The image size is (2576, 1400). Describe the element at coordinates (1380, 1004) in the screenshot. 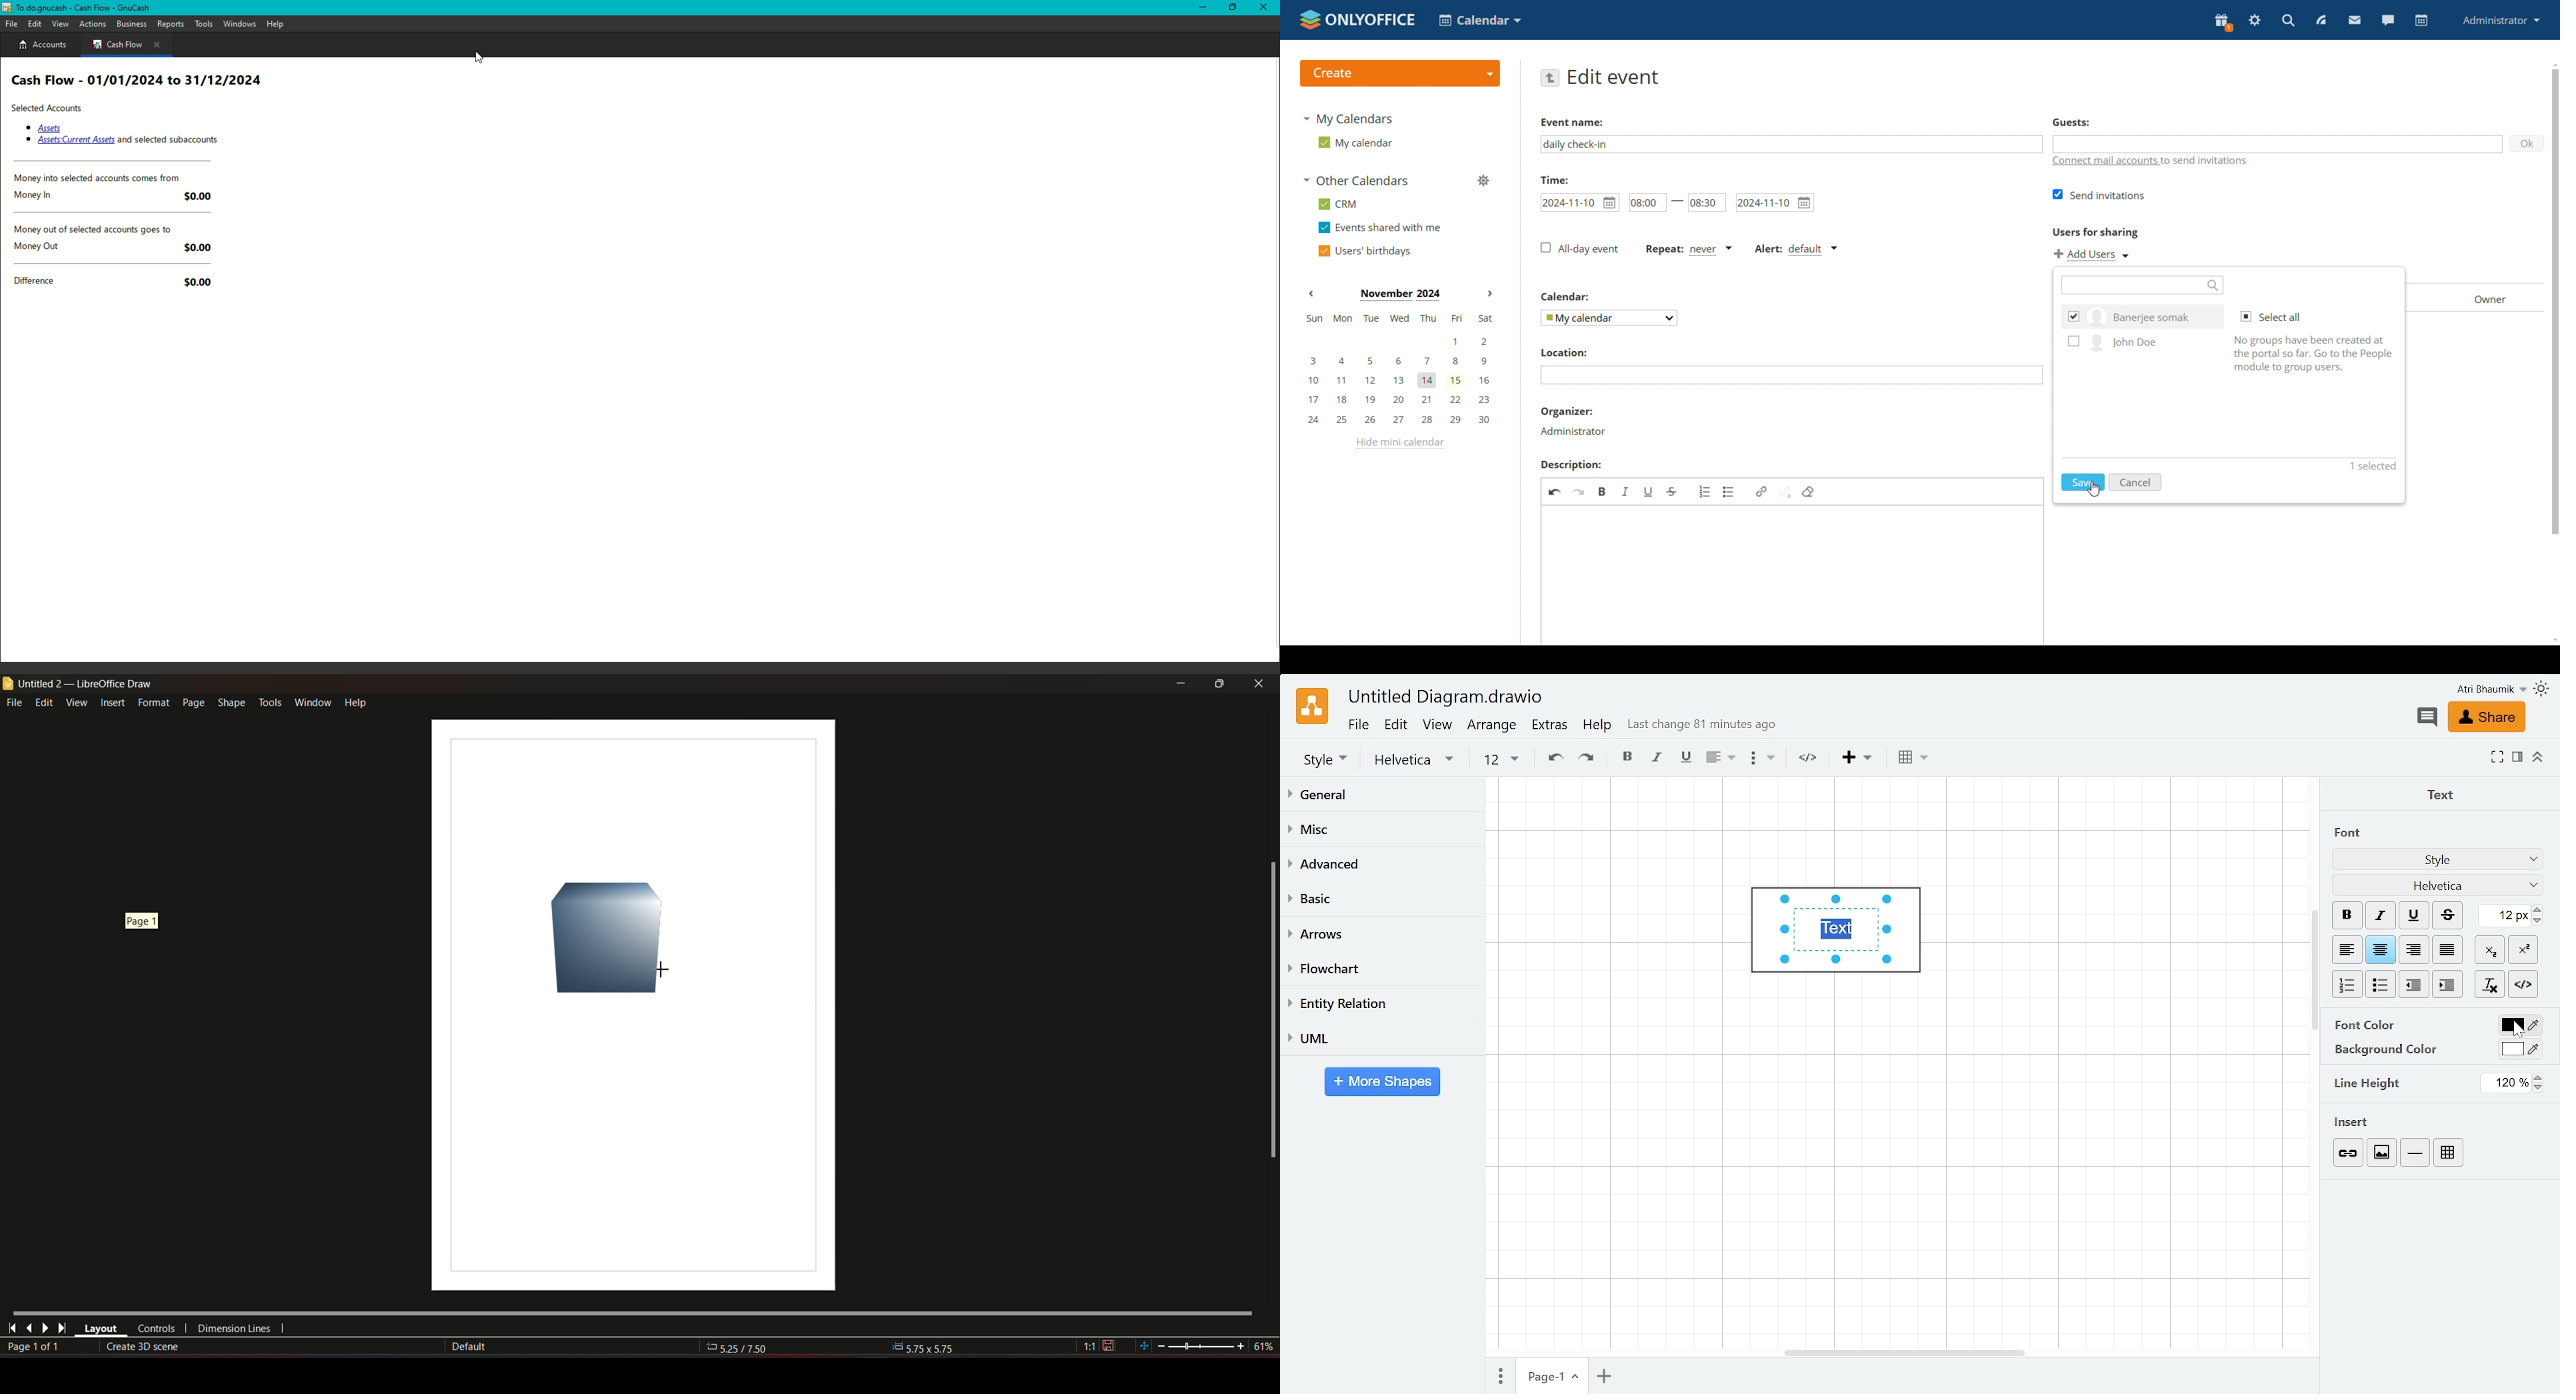

I see `Entity relation` at that location.